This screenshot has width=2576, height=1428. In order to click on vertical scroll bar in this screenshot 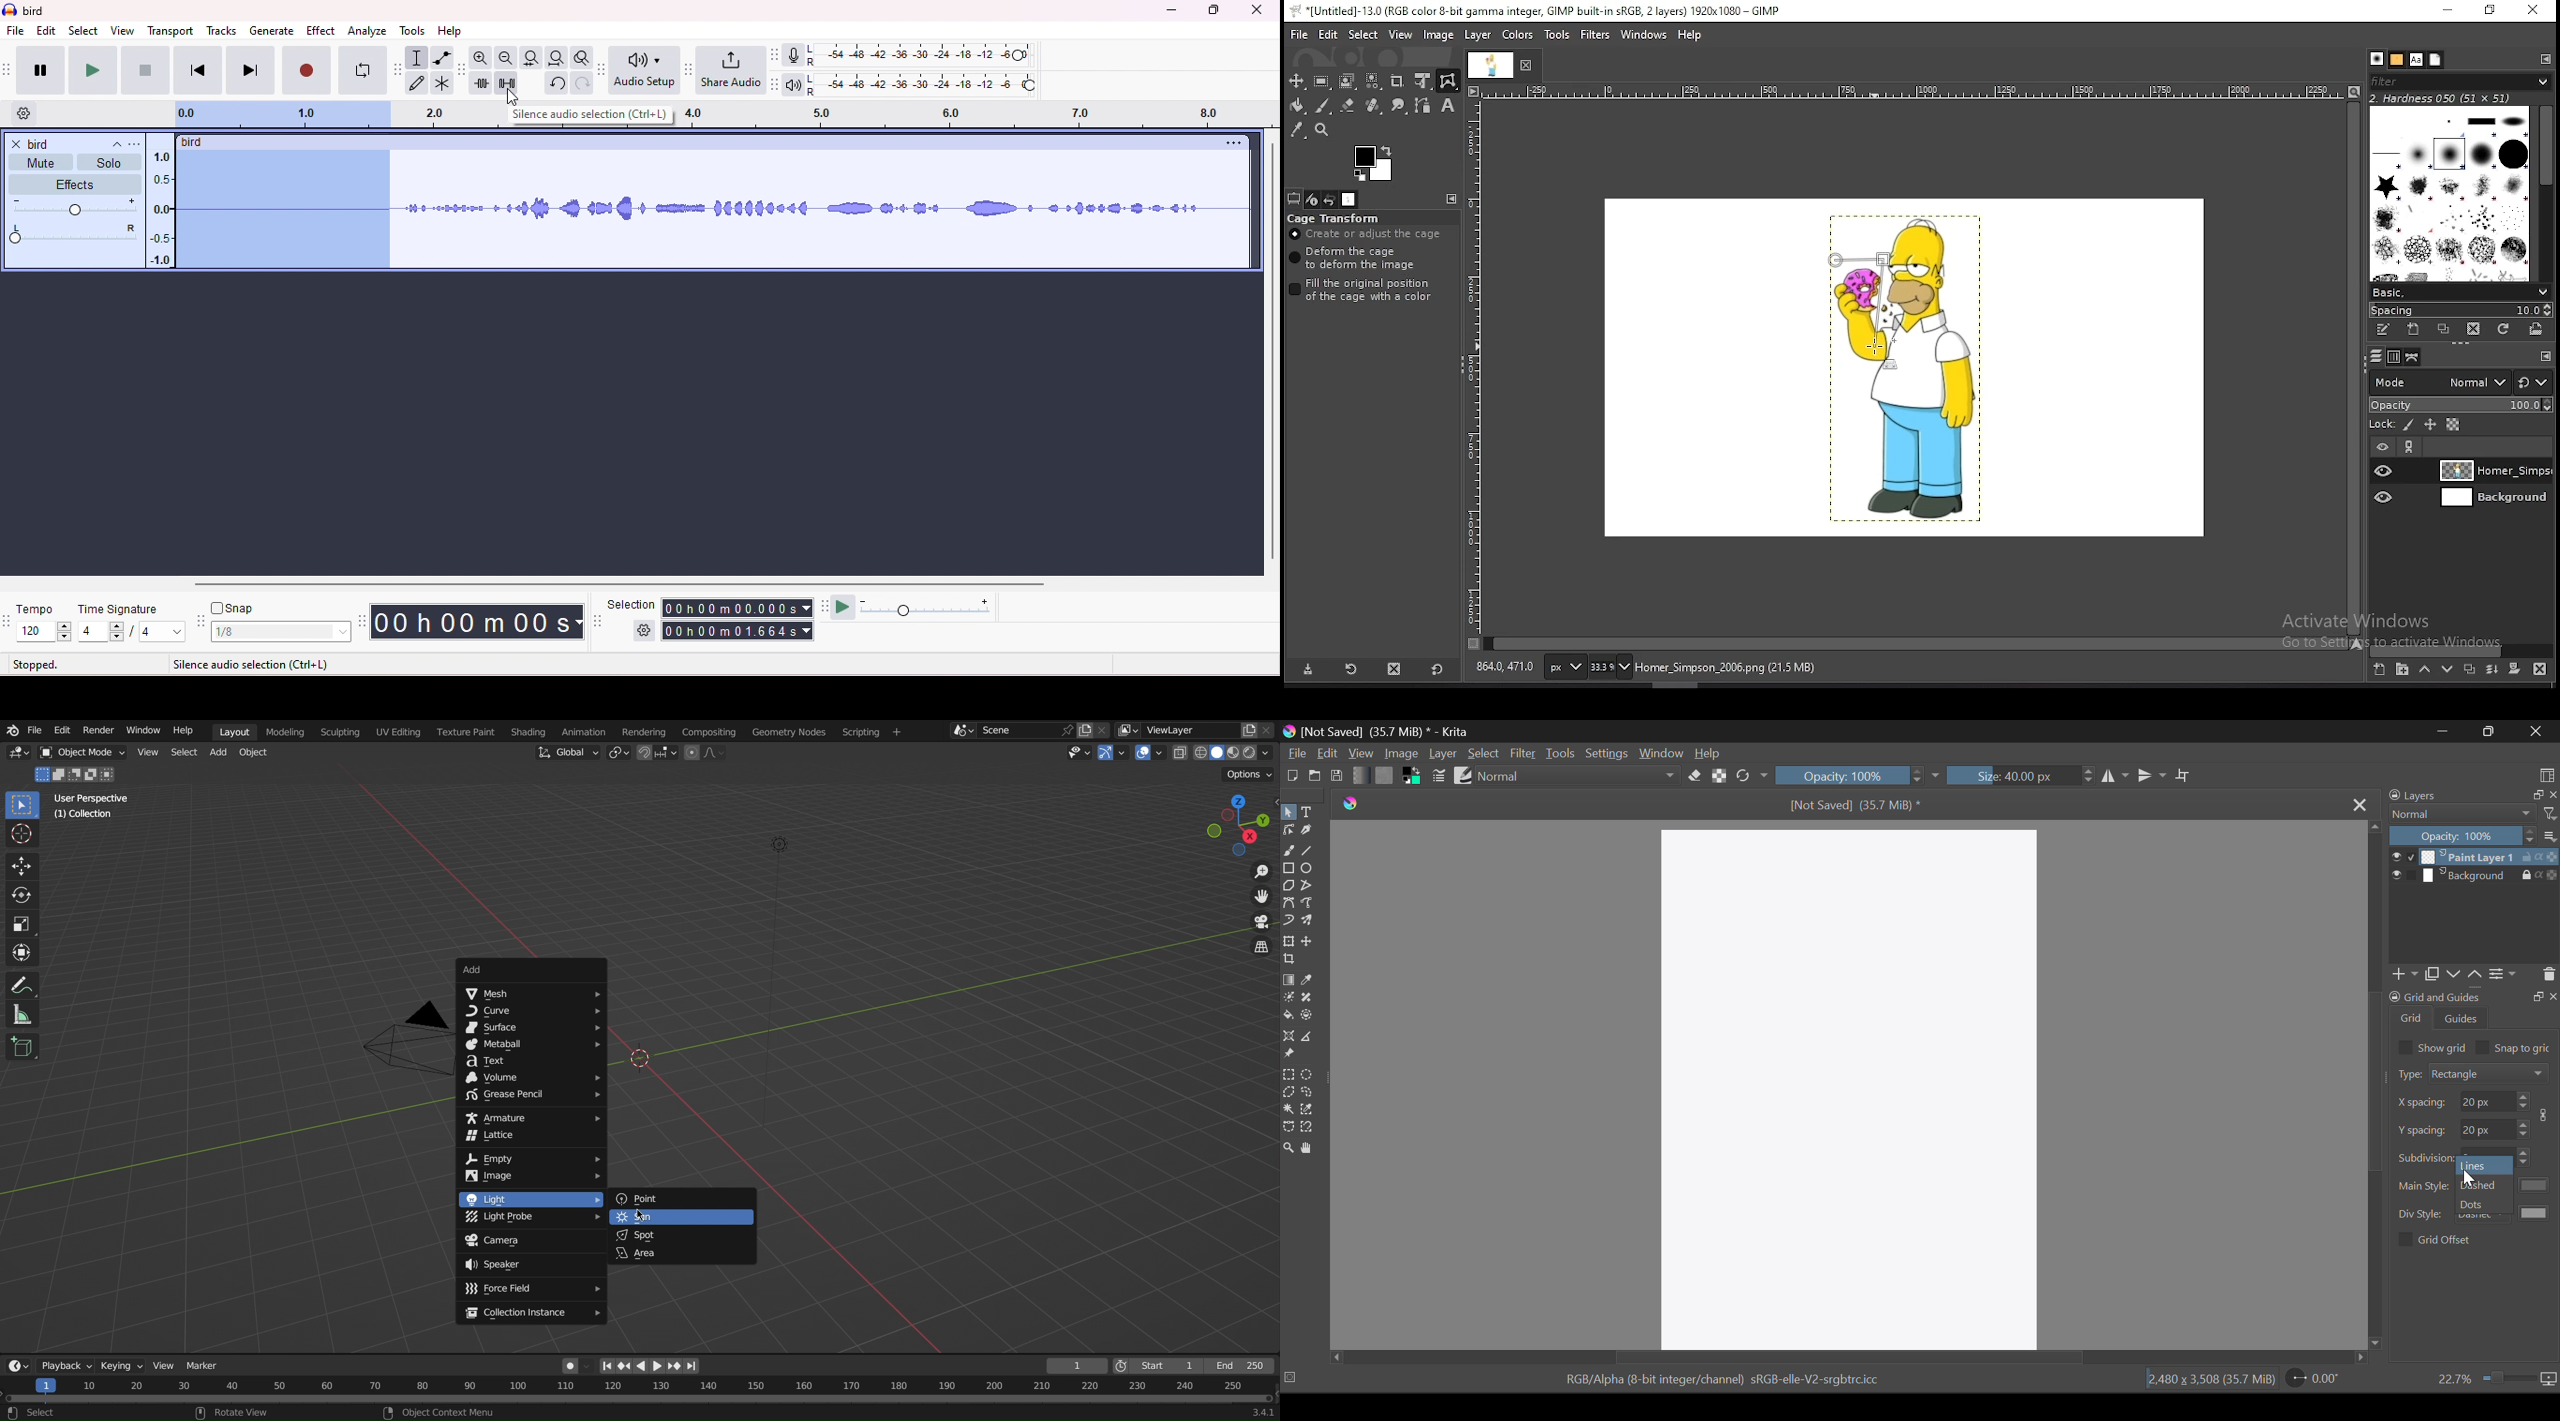, I will do `click(1271, 352)`.